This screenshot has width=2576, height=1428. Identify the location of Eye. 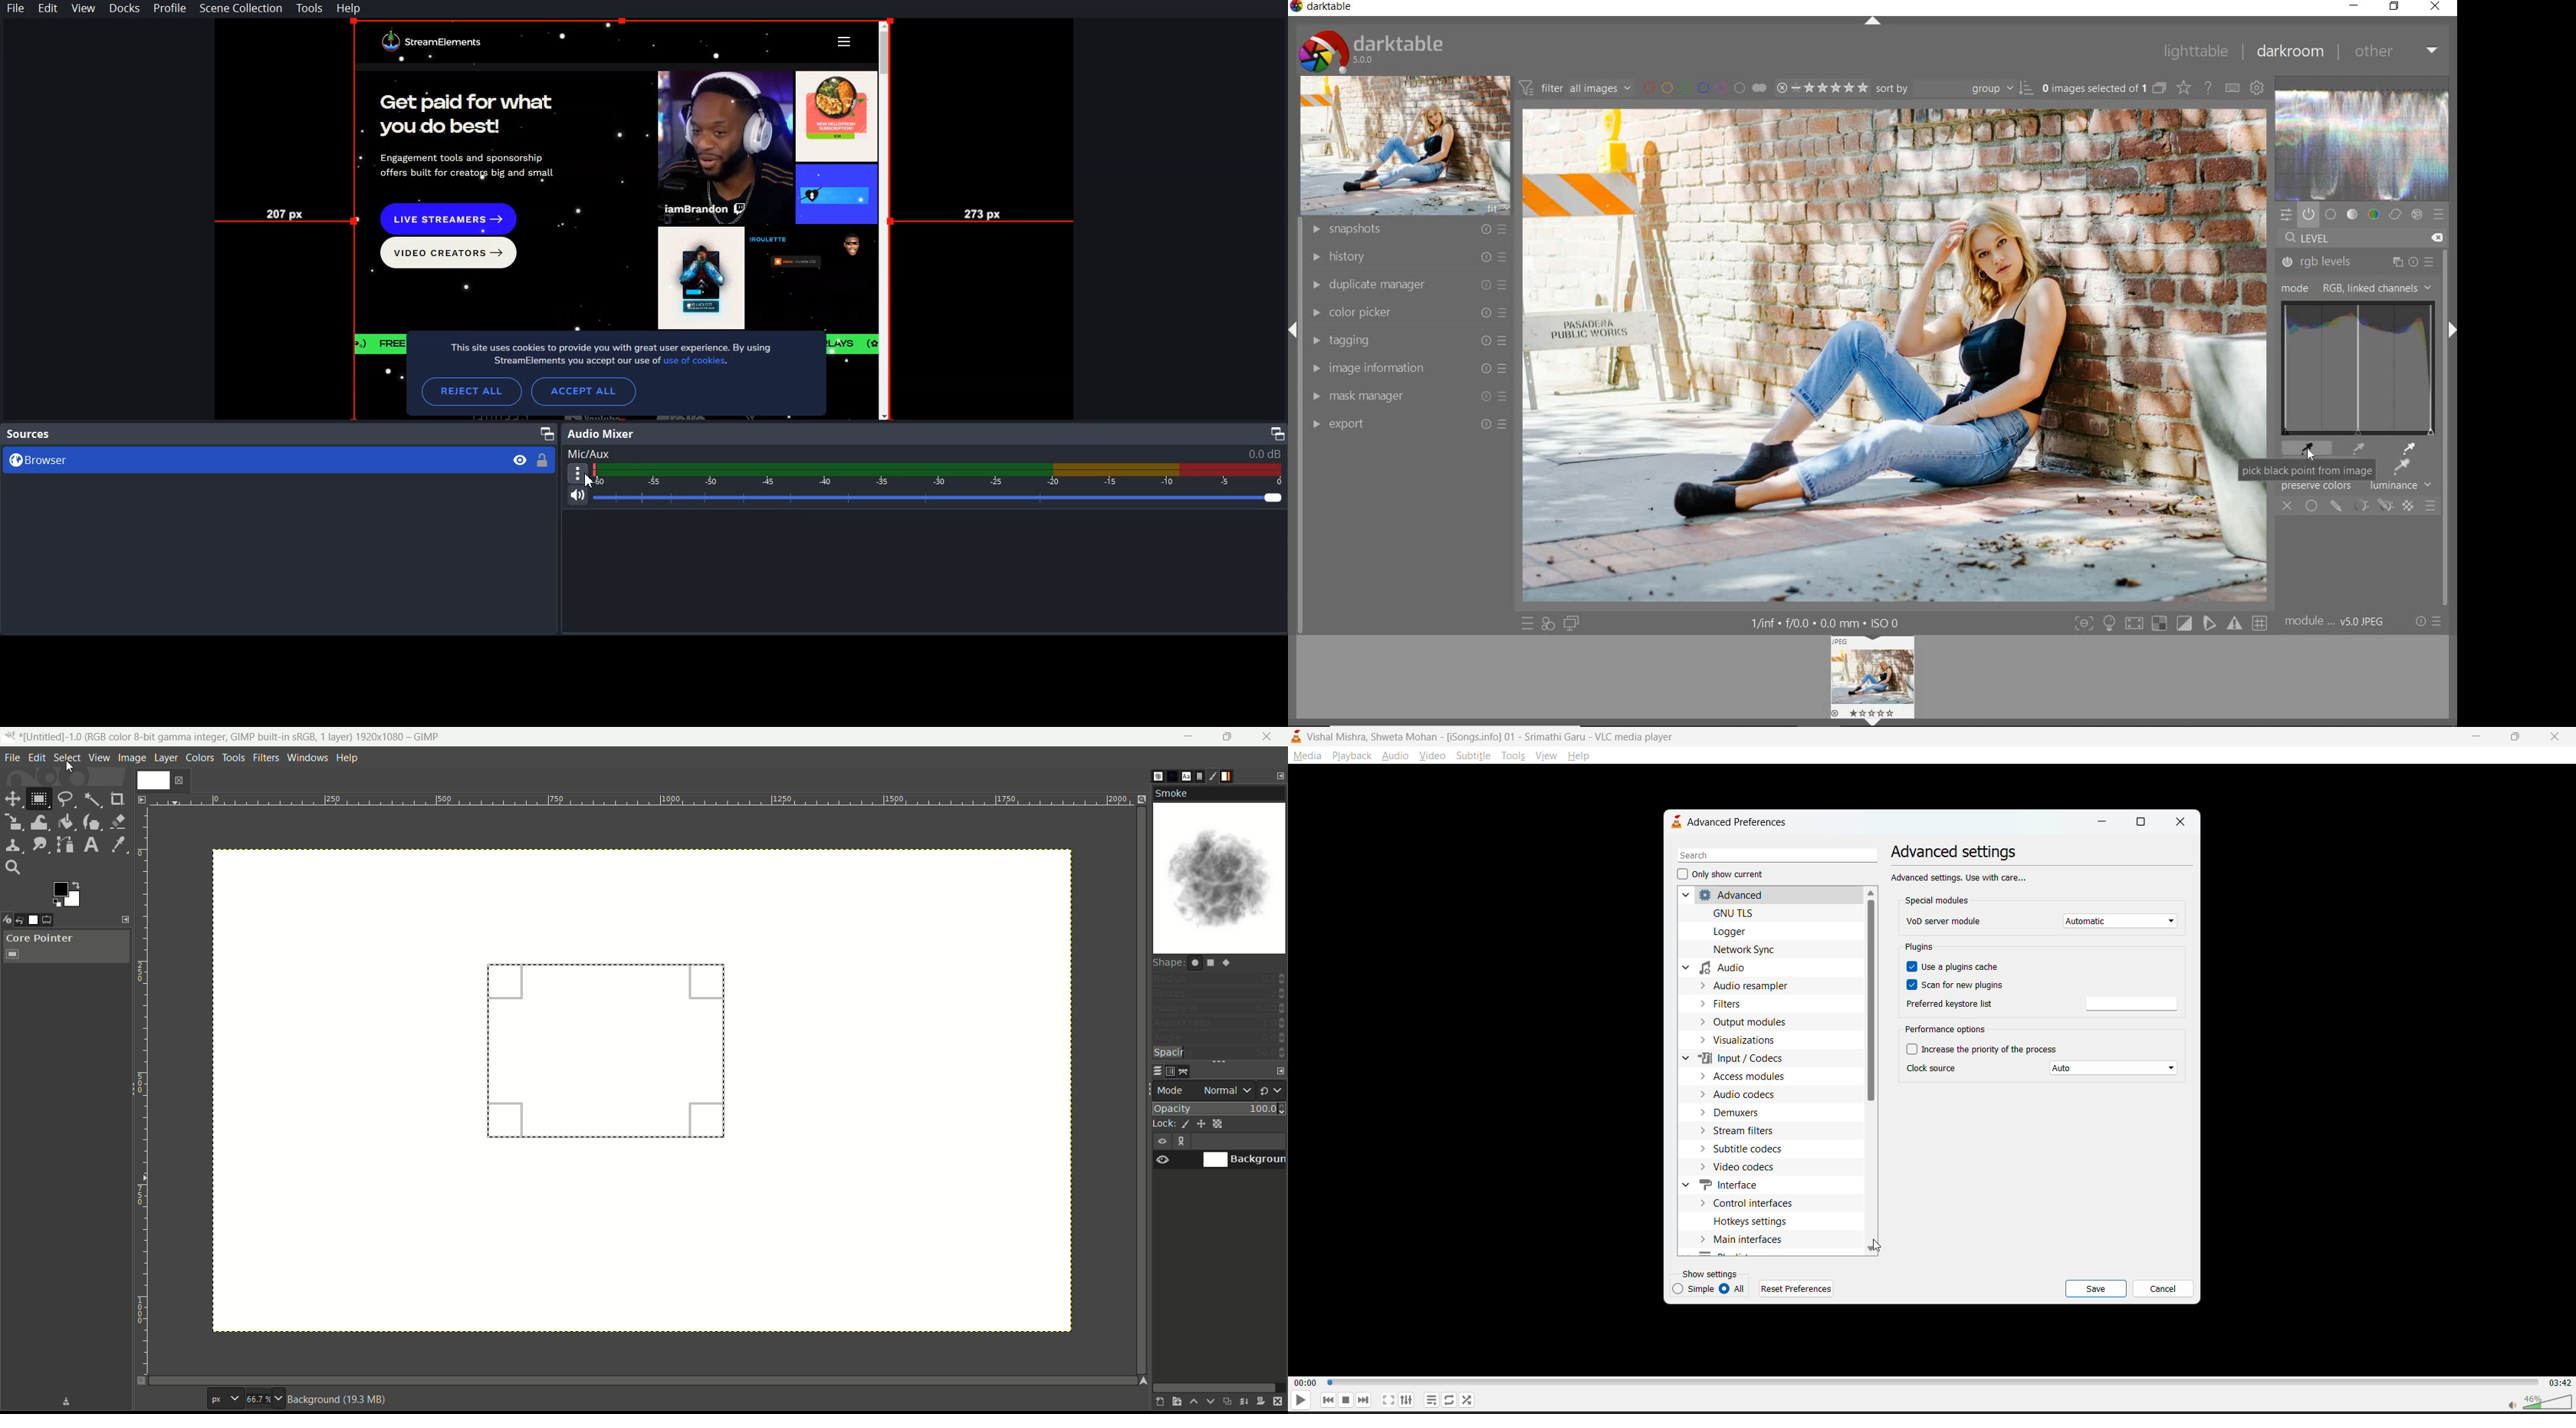
(521, 461).